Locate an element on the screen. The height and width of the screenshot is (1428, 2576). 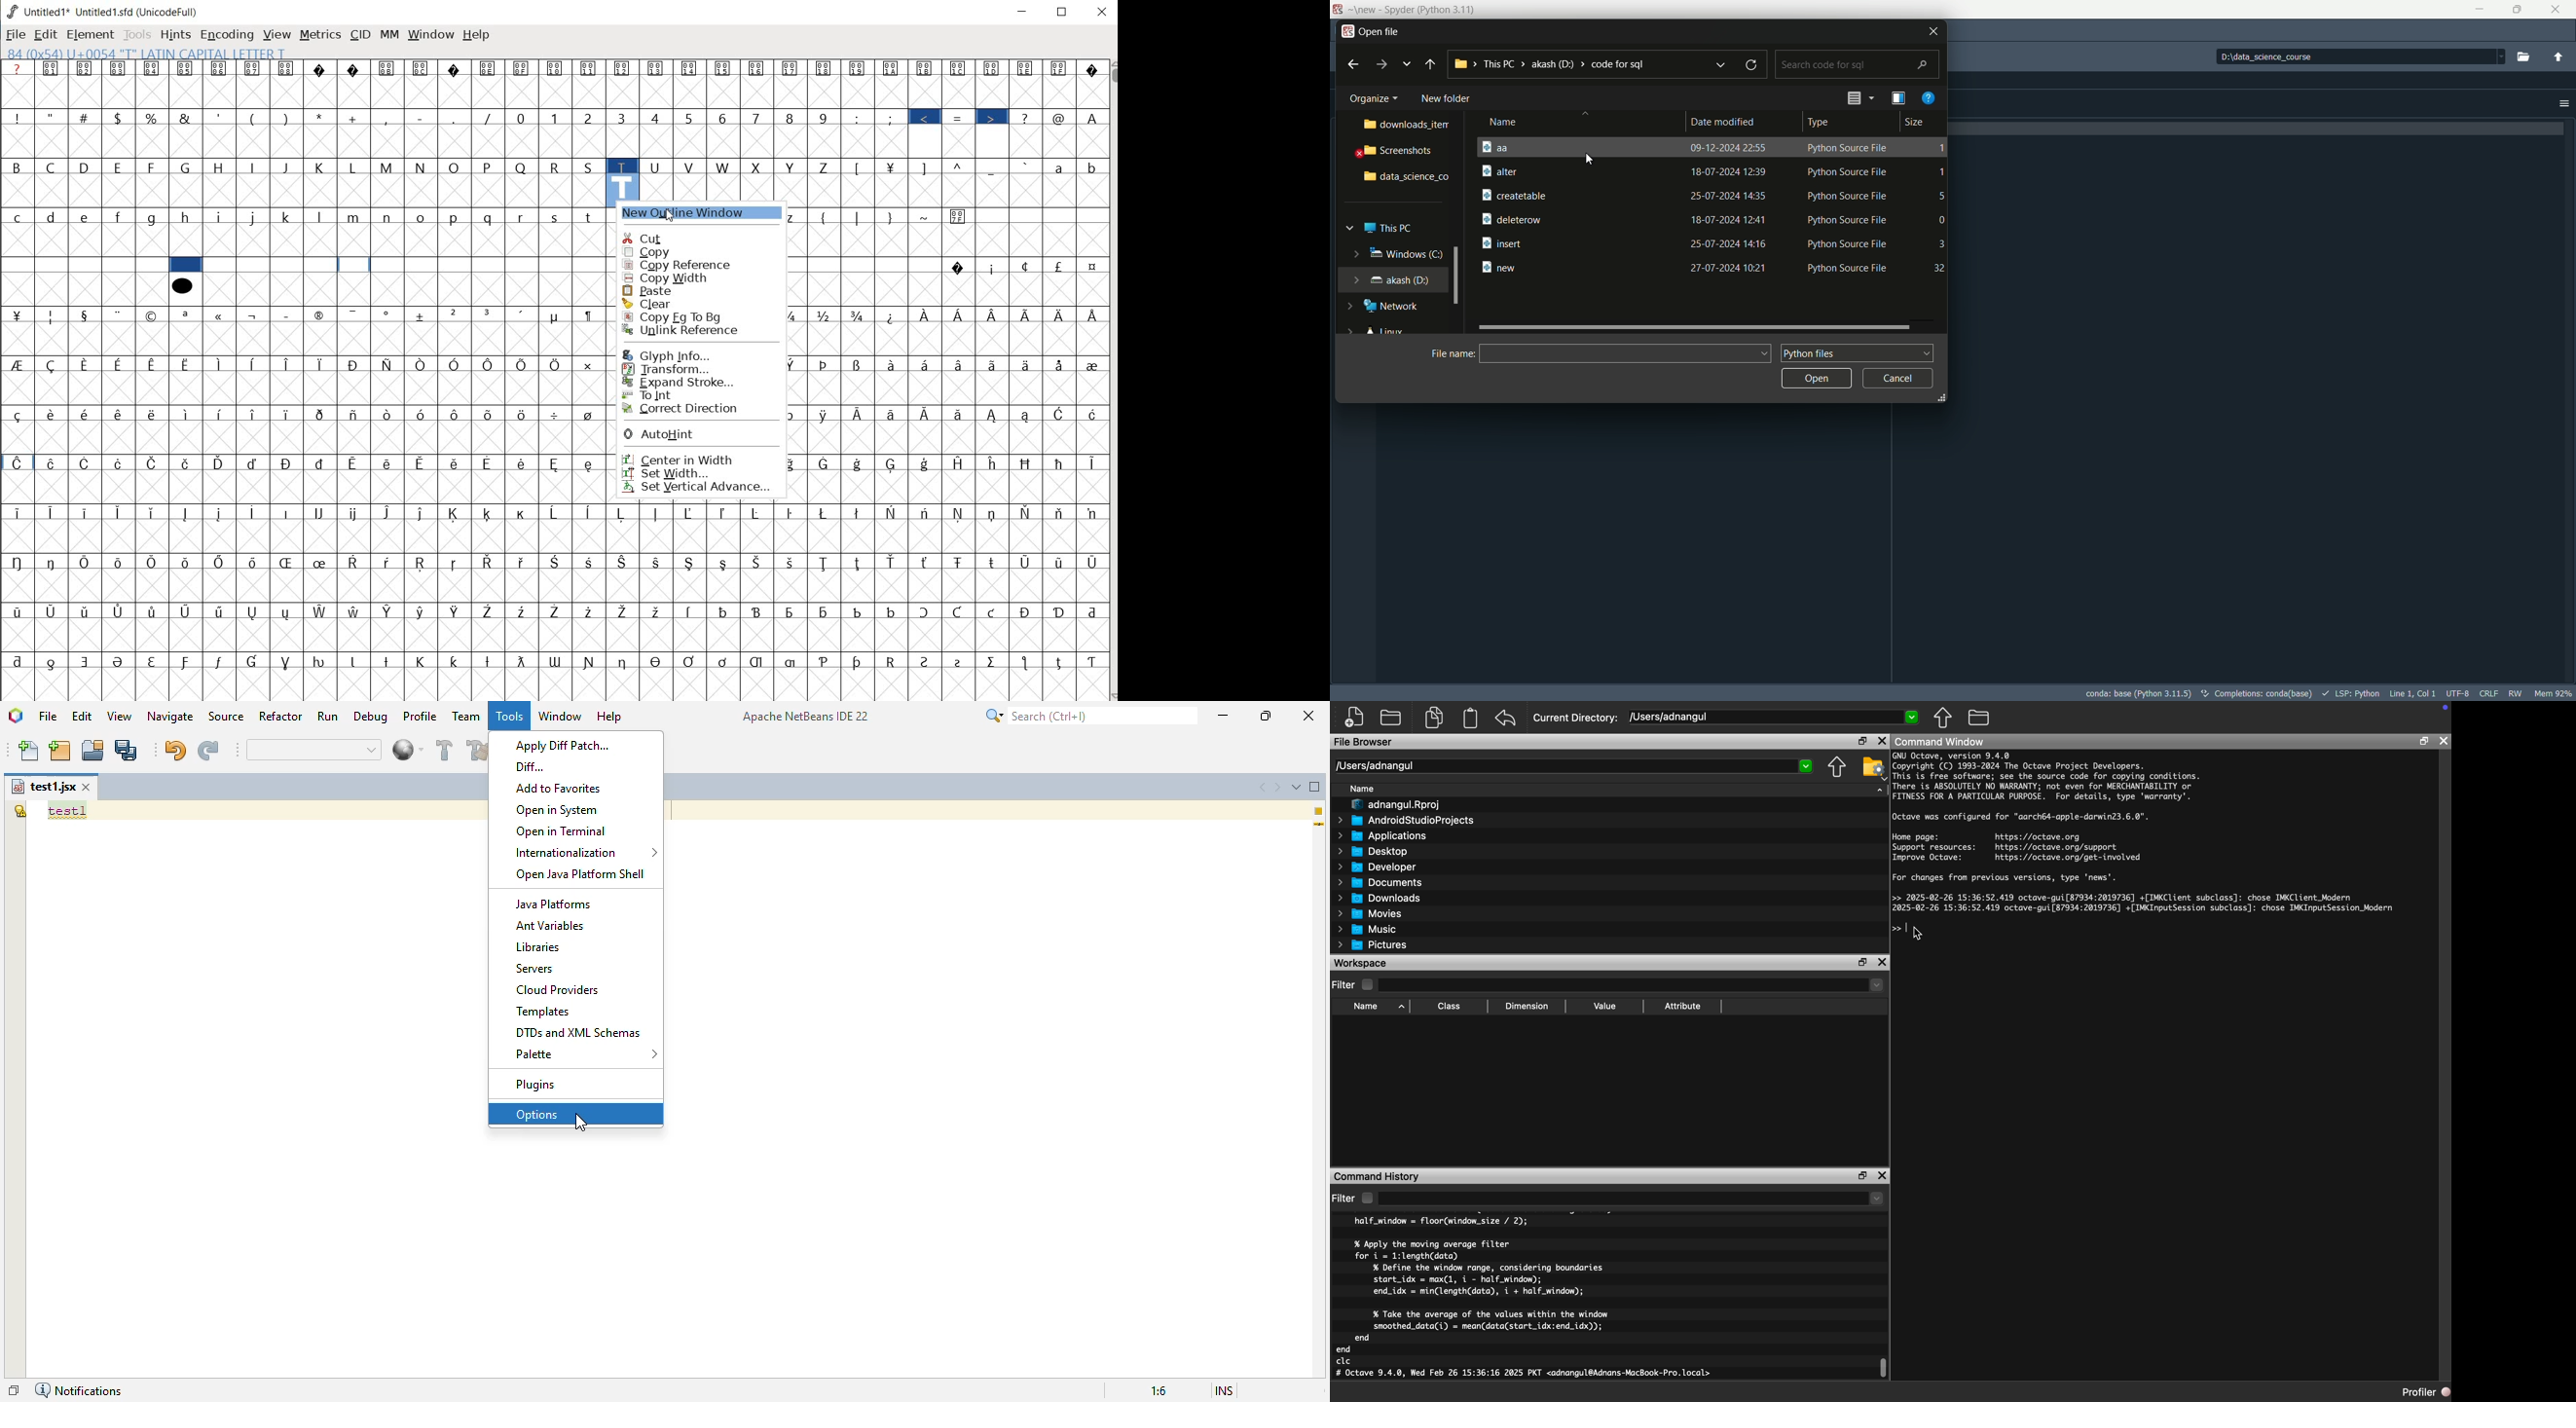
Symbol is located at coordinates (963, 463).